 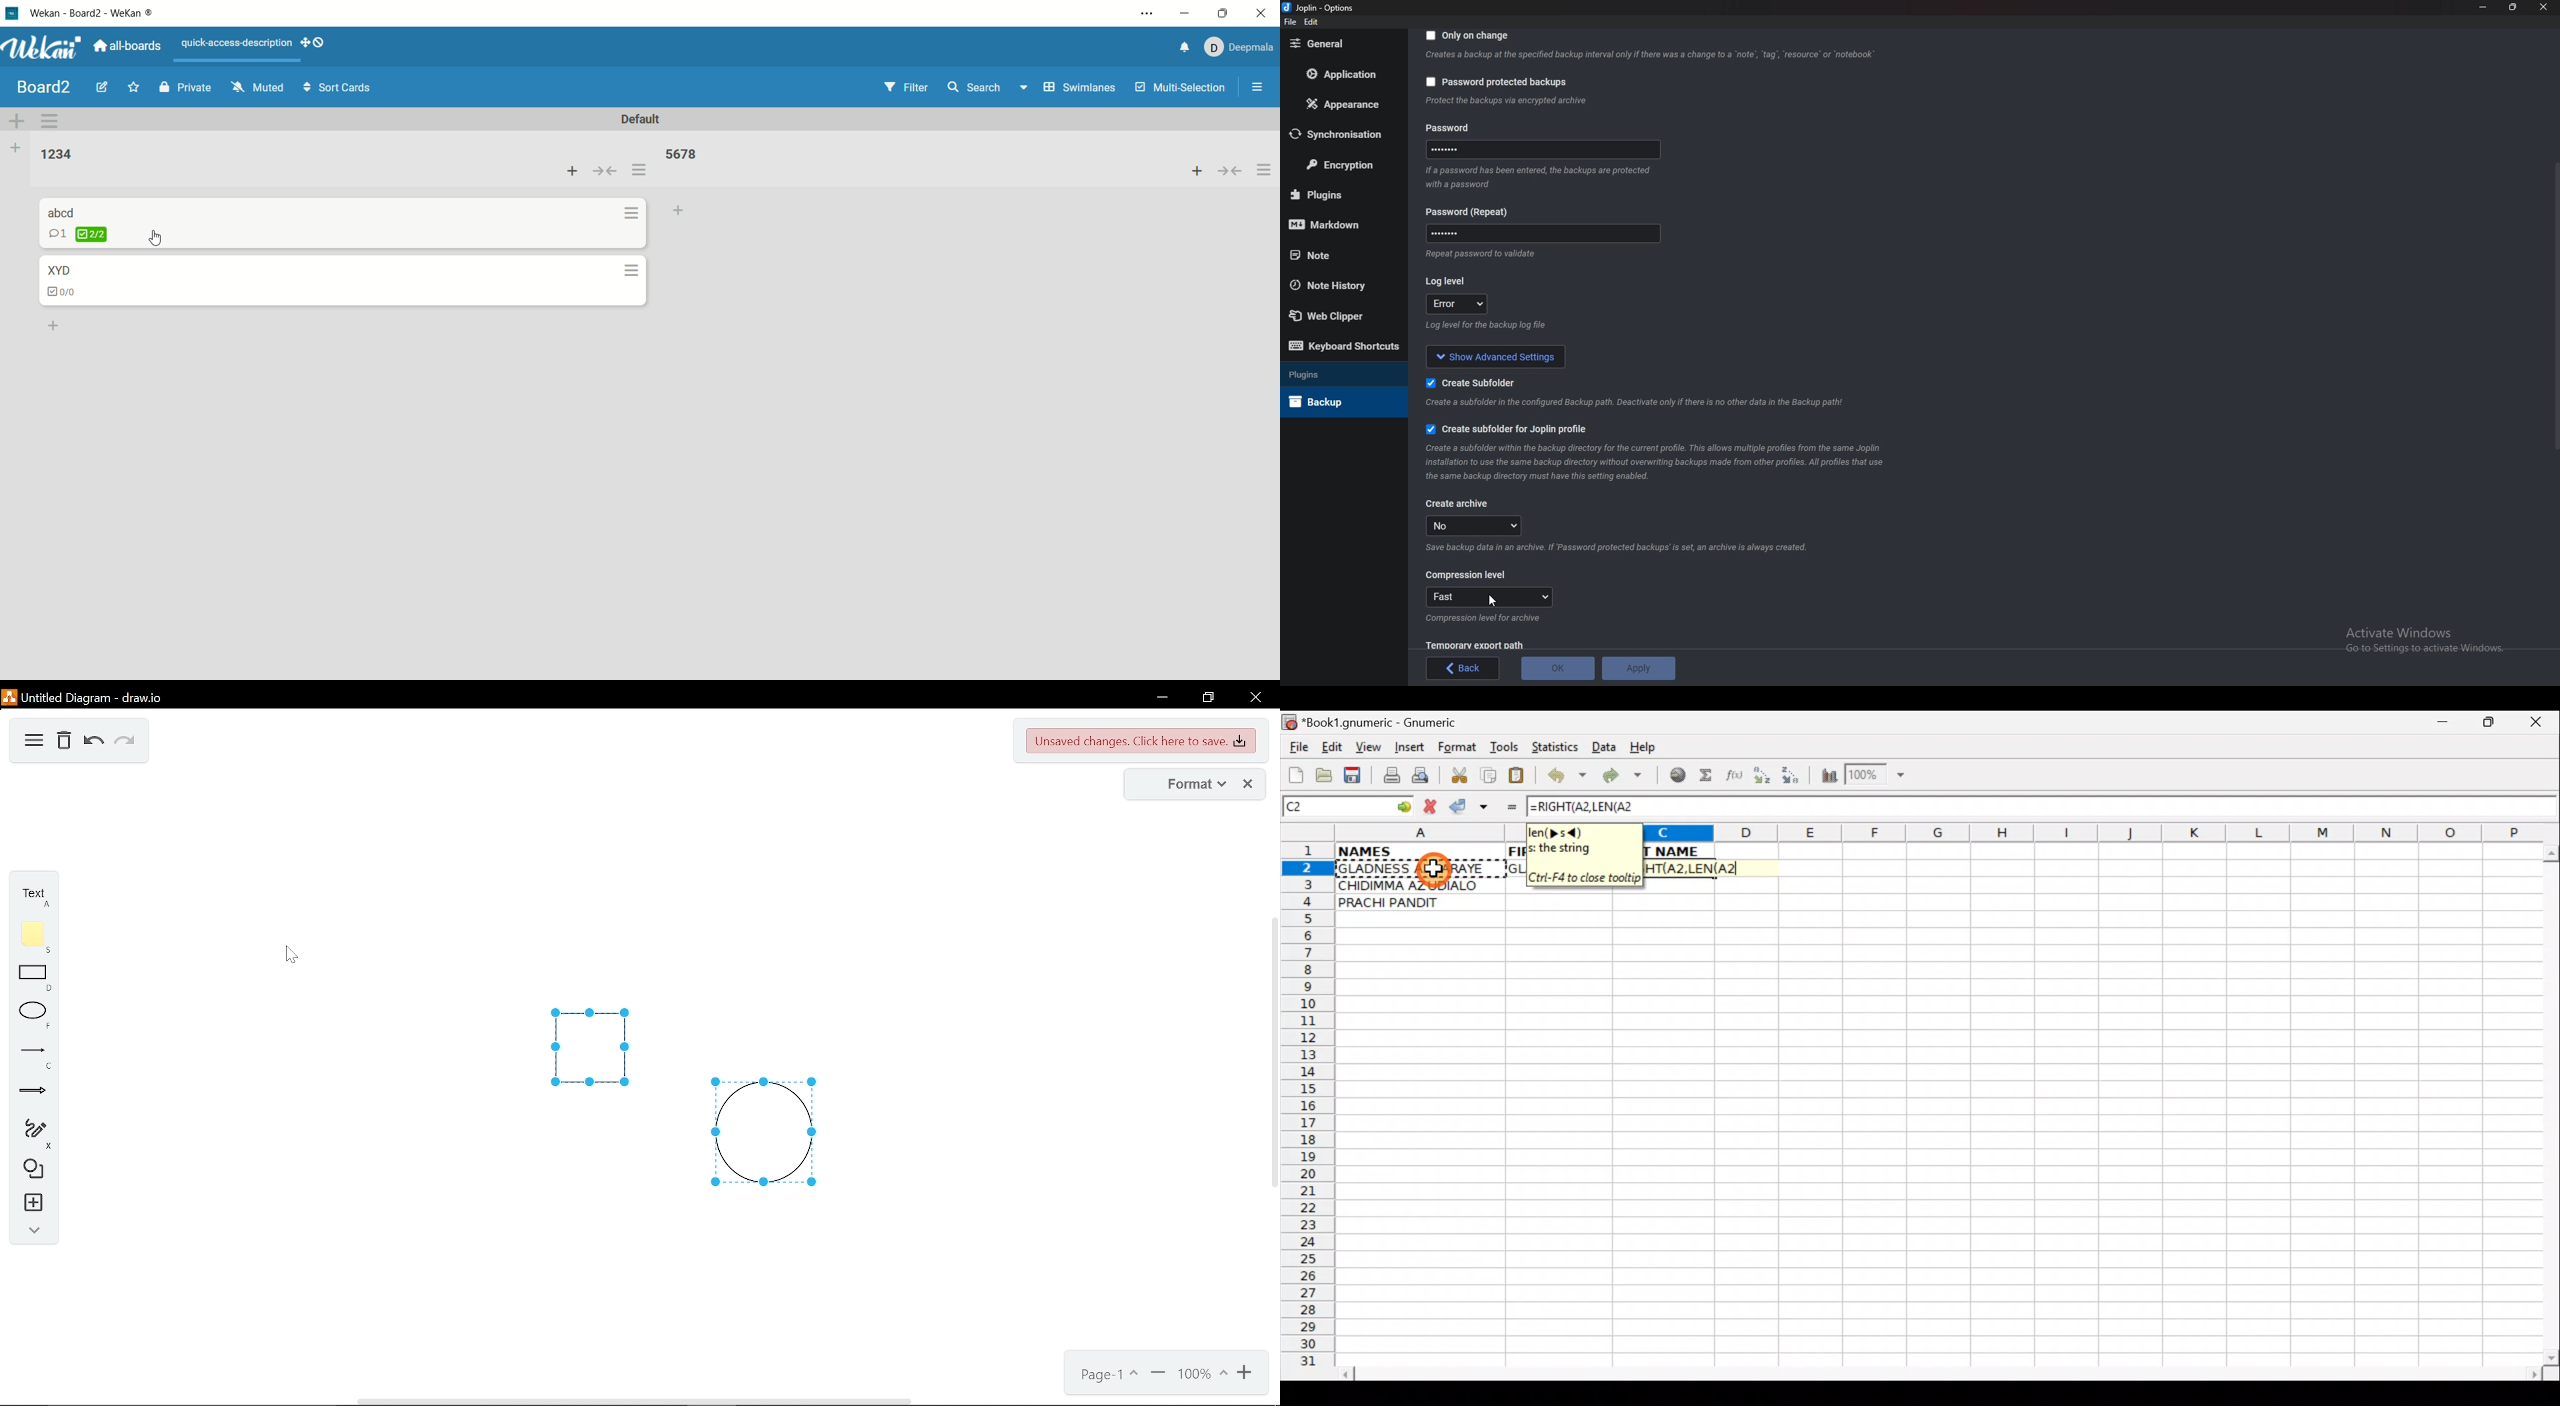 I want to click on mark down, so click(x=1334, y=226).